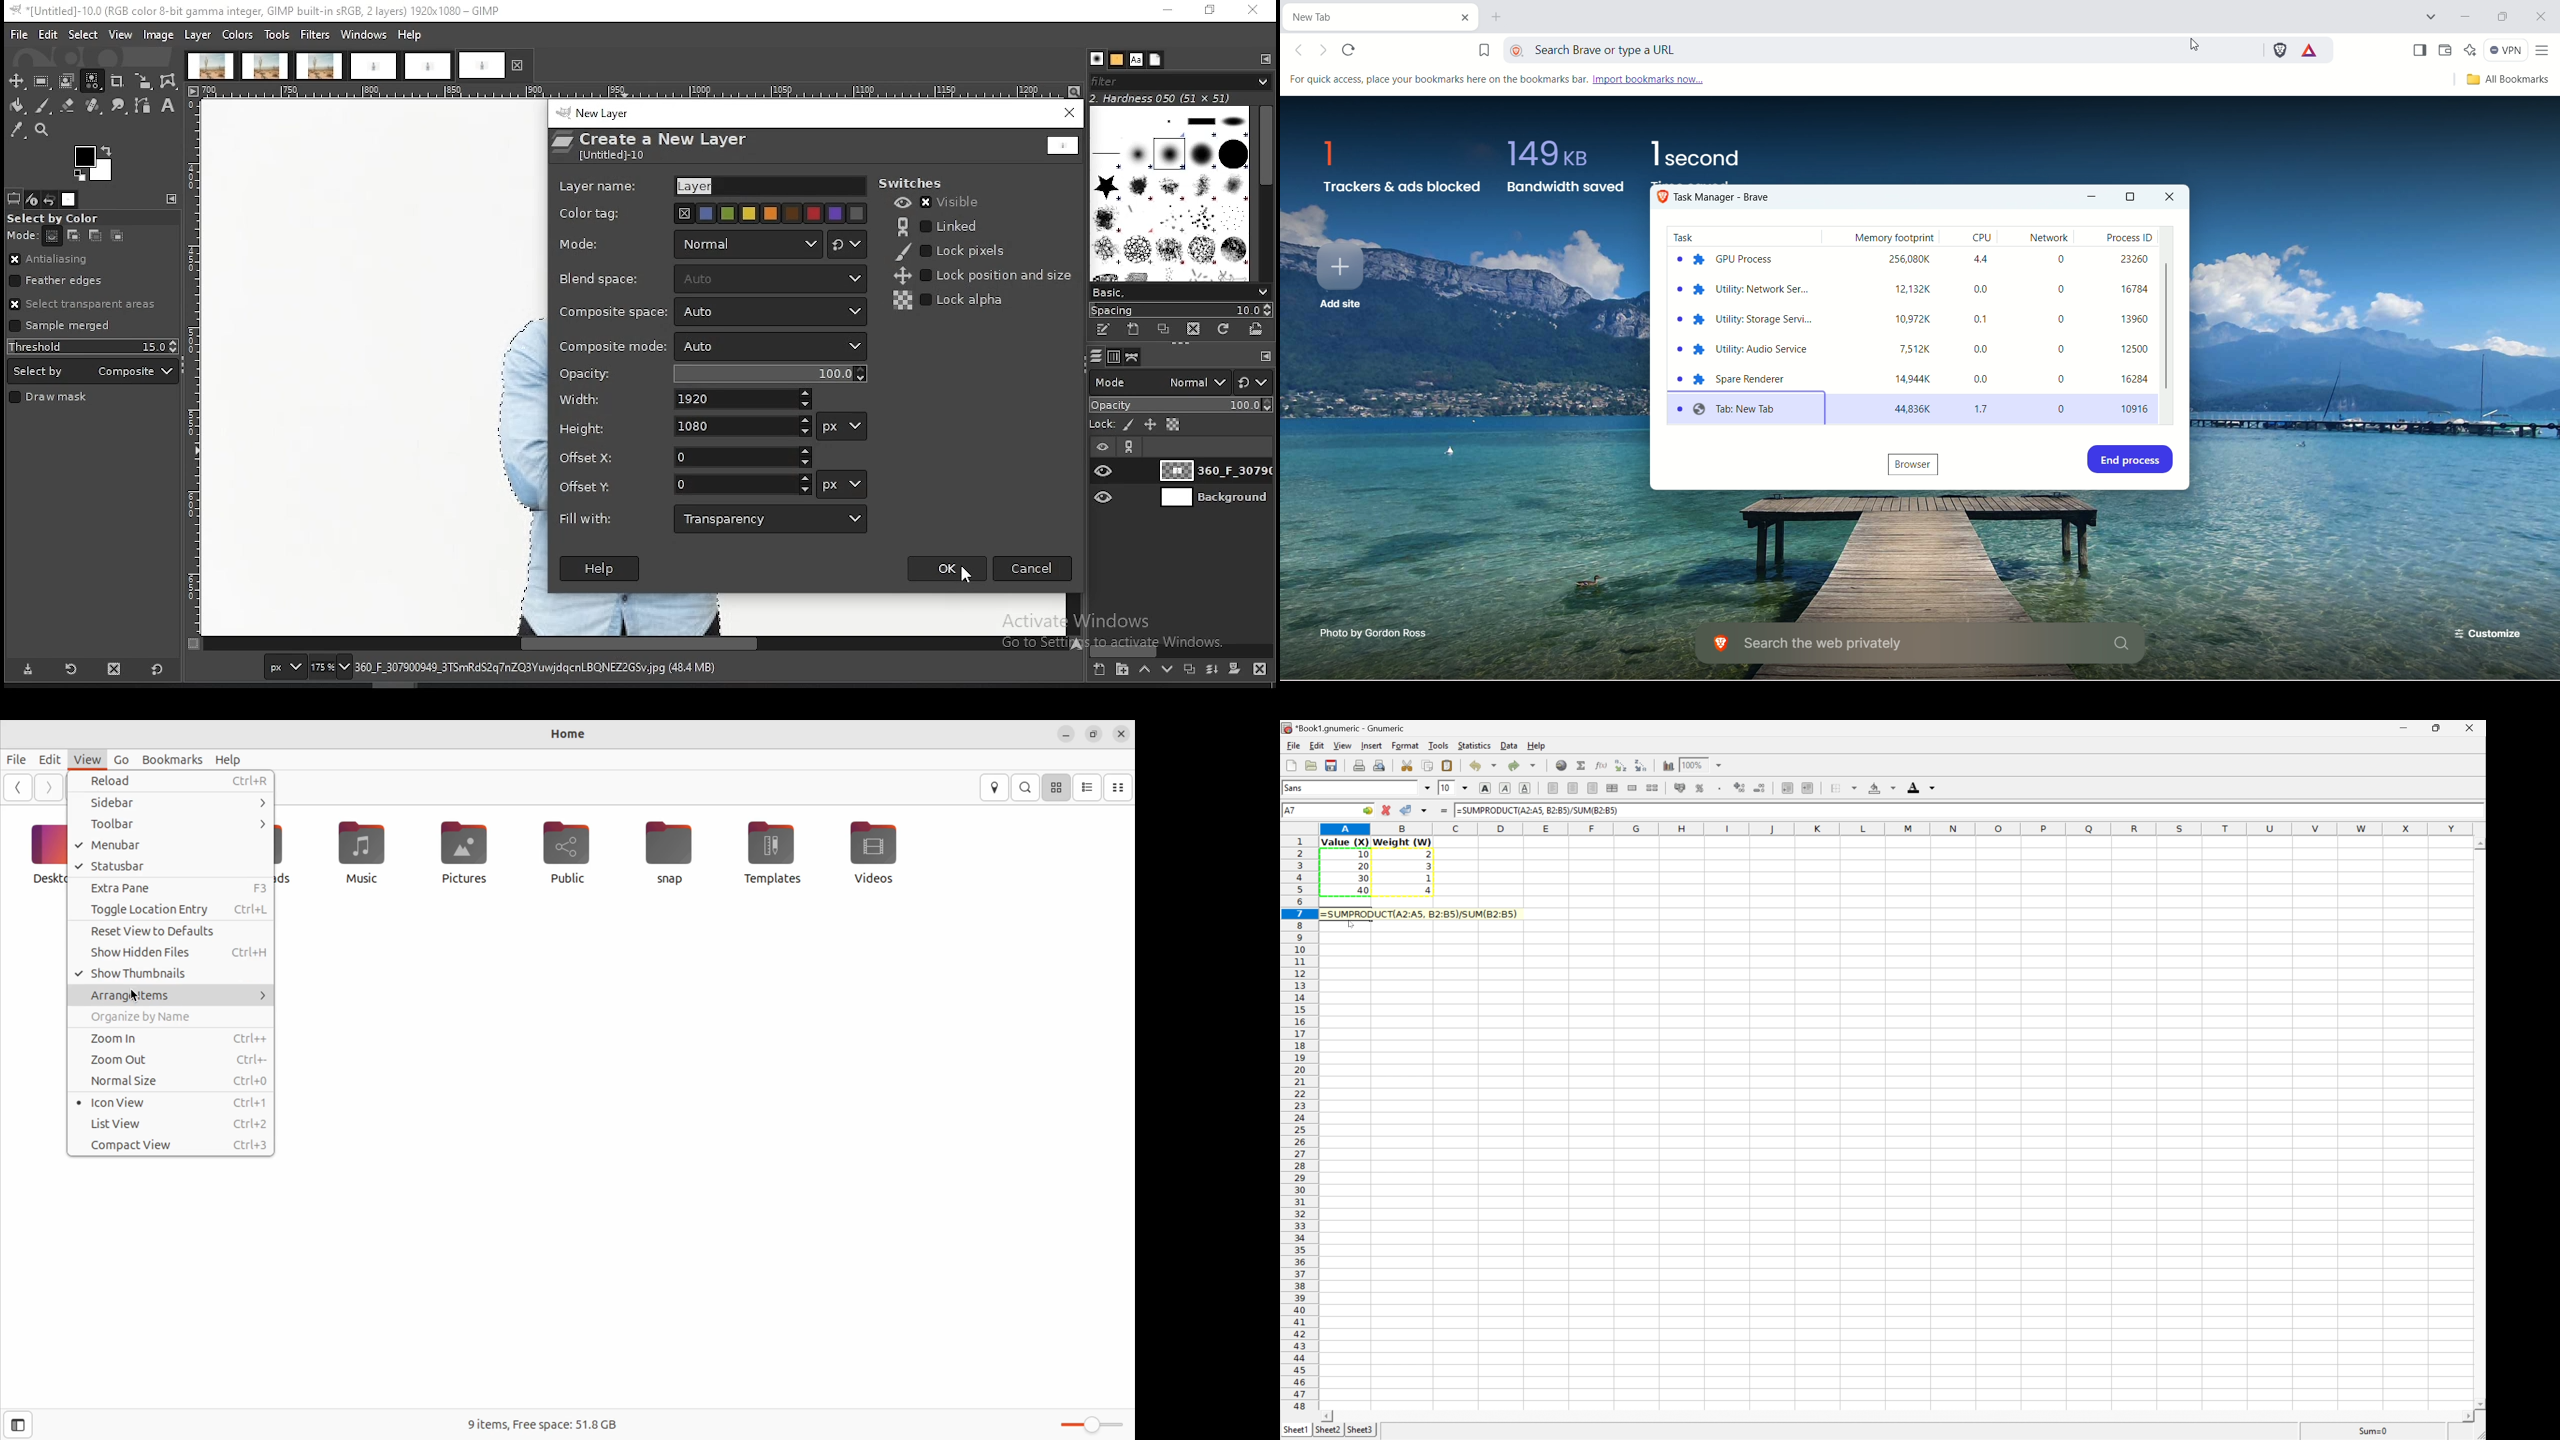 The width and height of the screenshot is (2576, 1456). Describe the element at coordinates (92, 260) in the screenshot. I see `antiliasing` at that location.